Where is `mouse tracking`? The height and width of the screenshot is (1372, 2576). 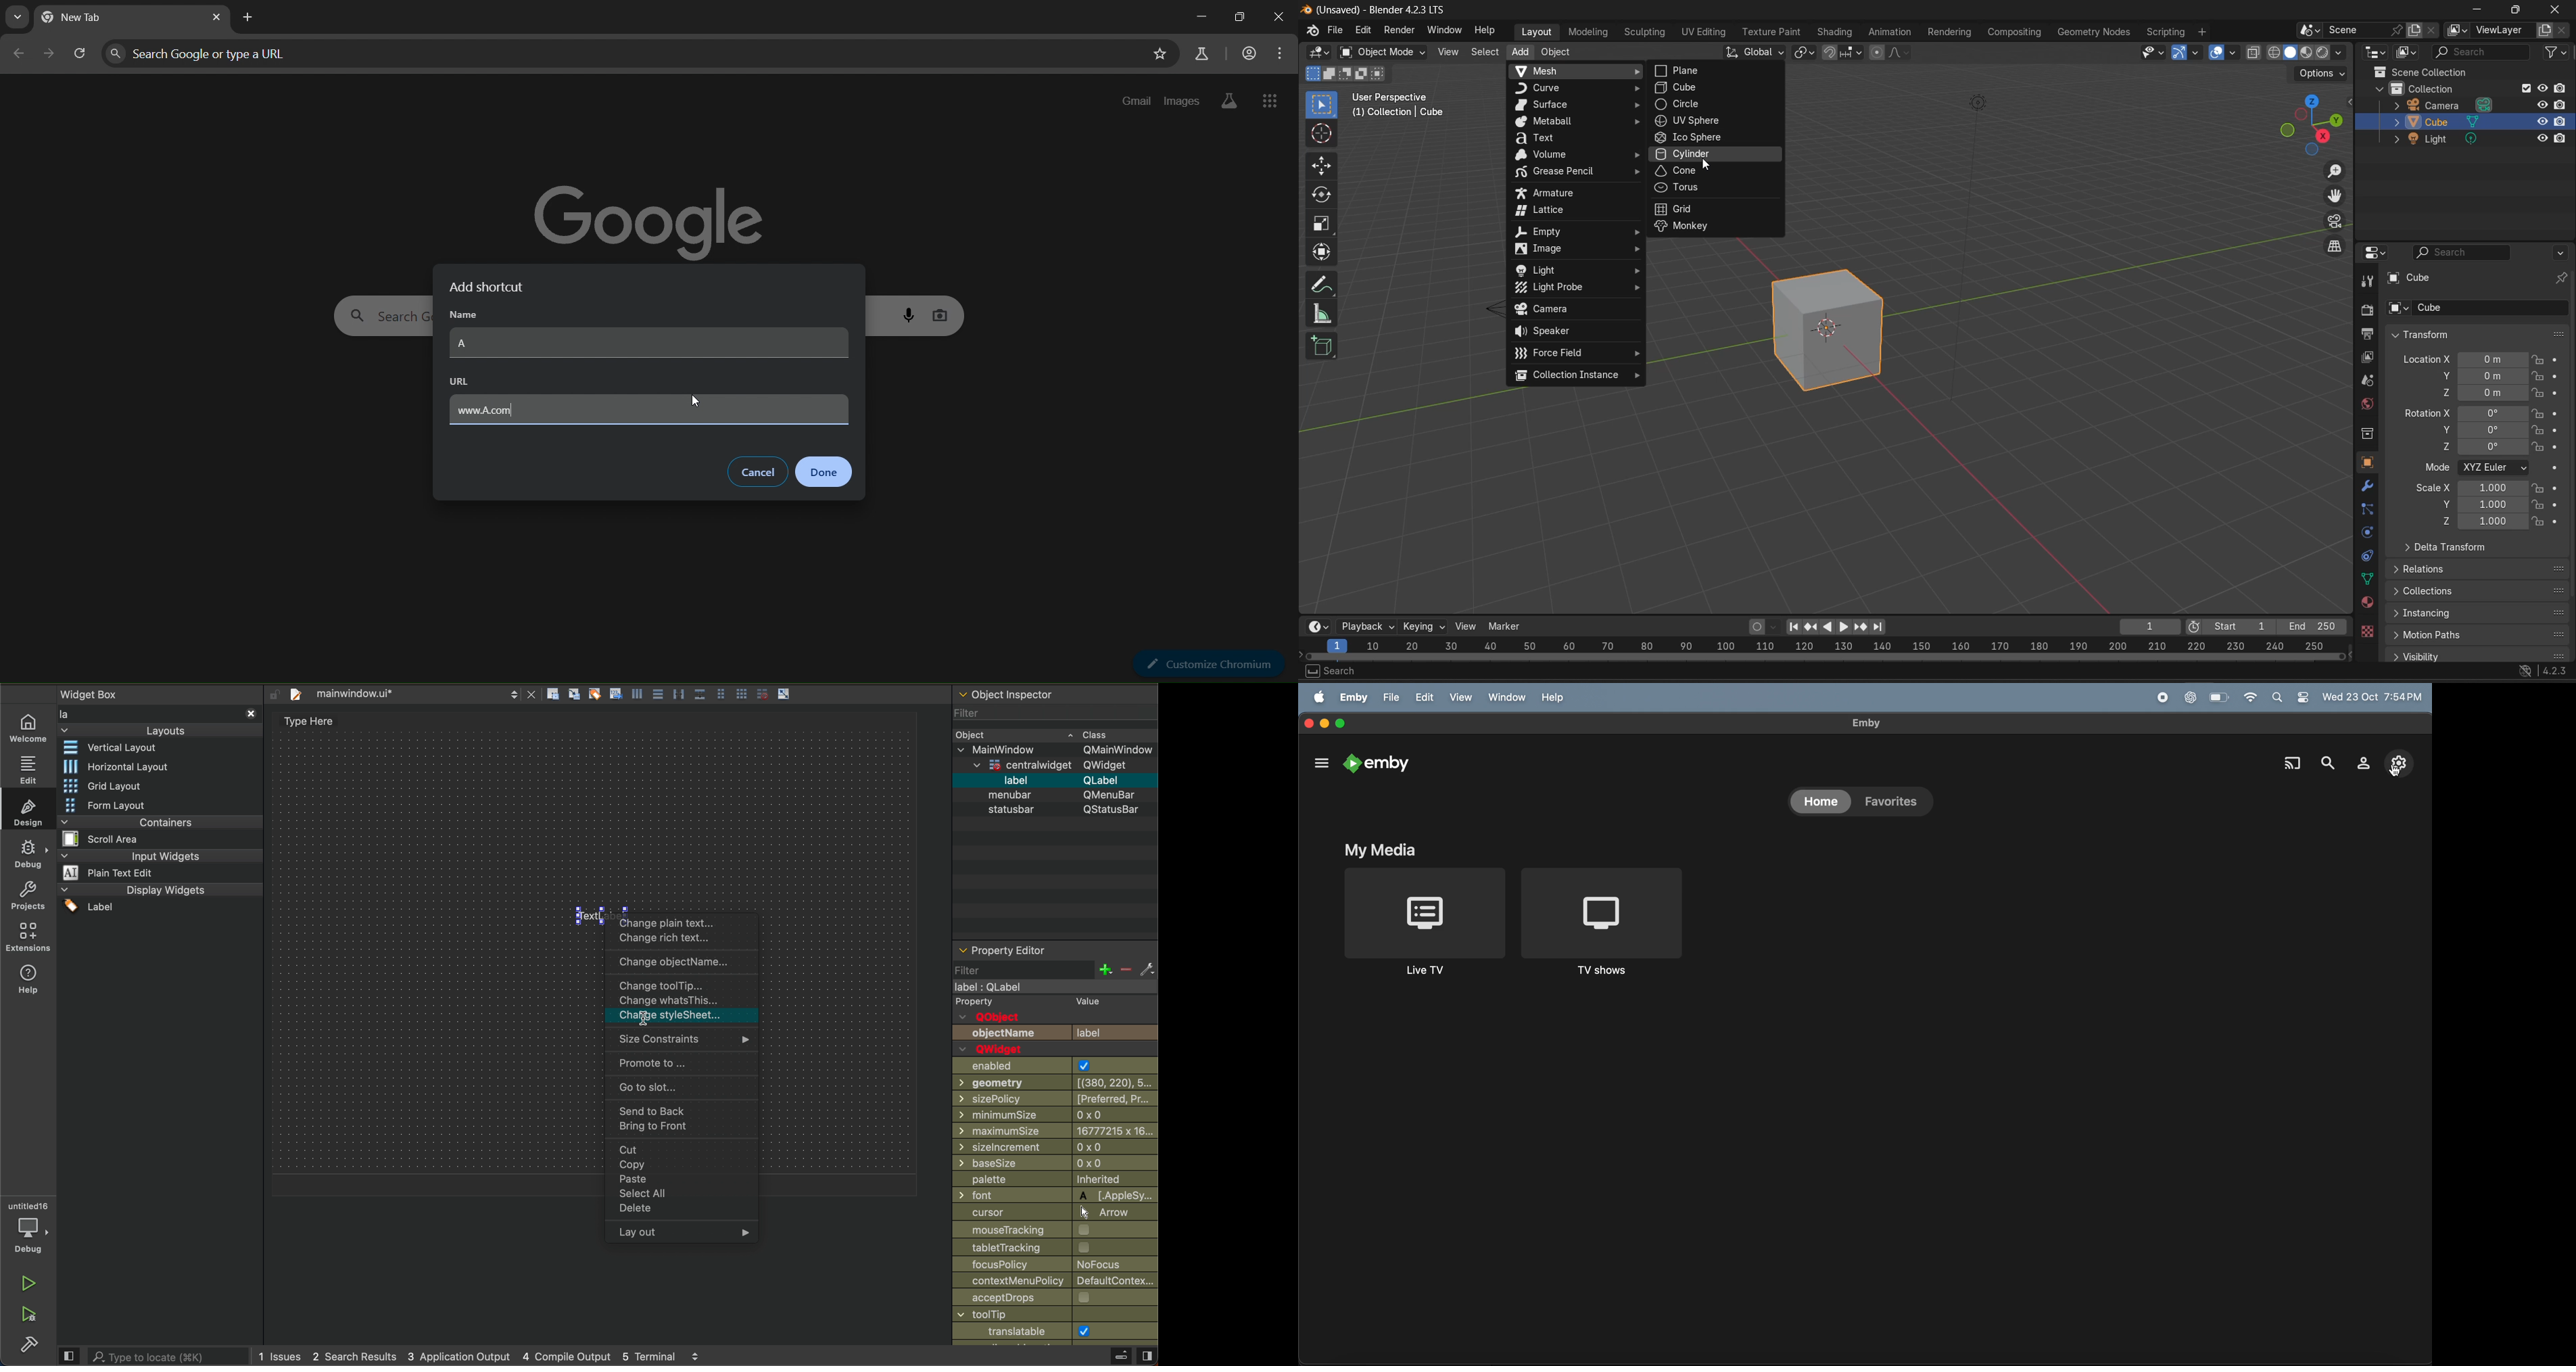 mouse tracking is located at coordinates (1042, 1230).